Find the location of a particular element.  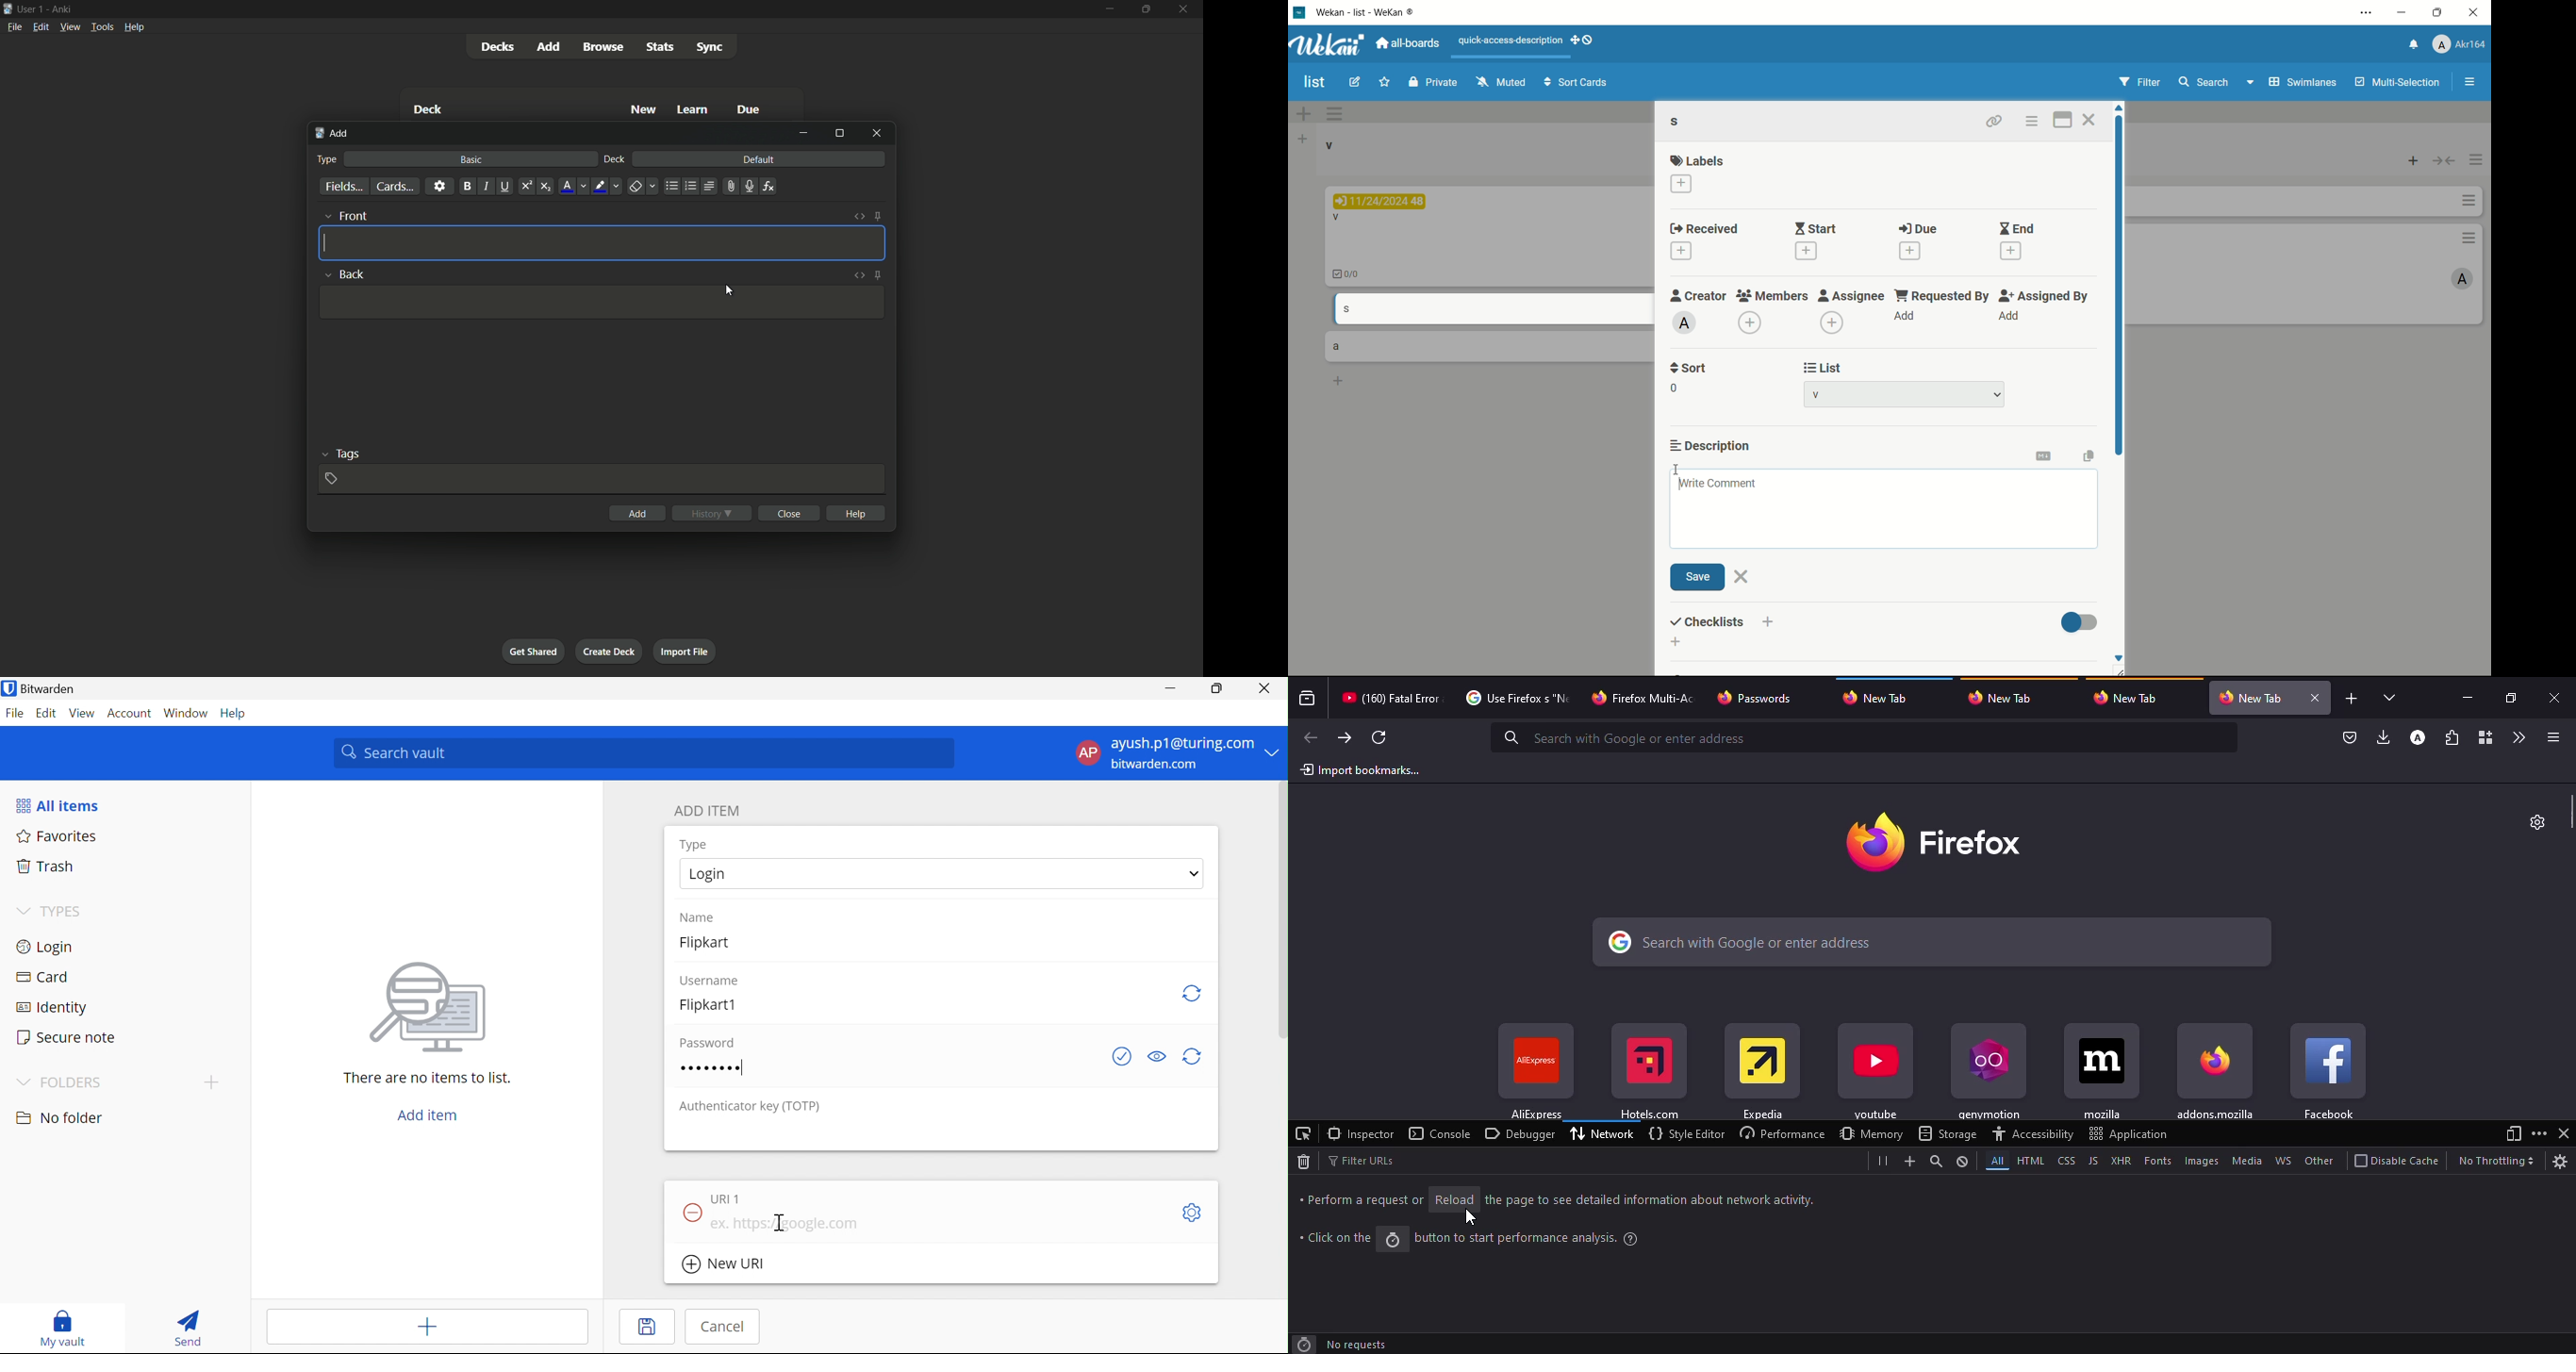

All items is located at coordinates (60, 805).